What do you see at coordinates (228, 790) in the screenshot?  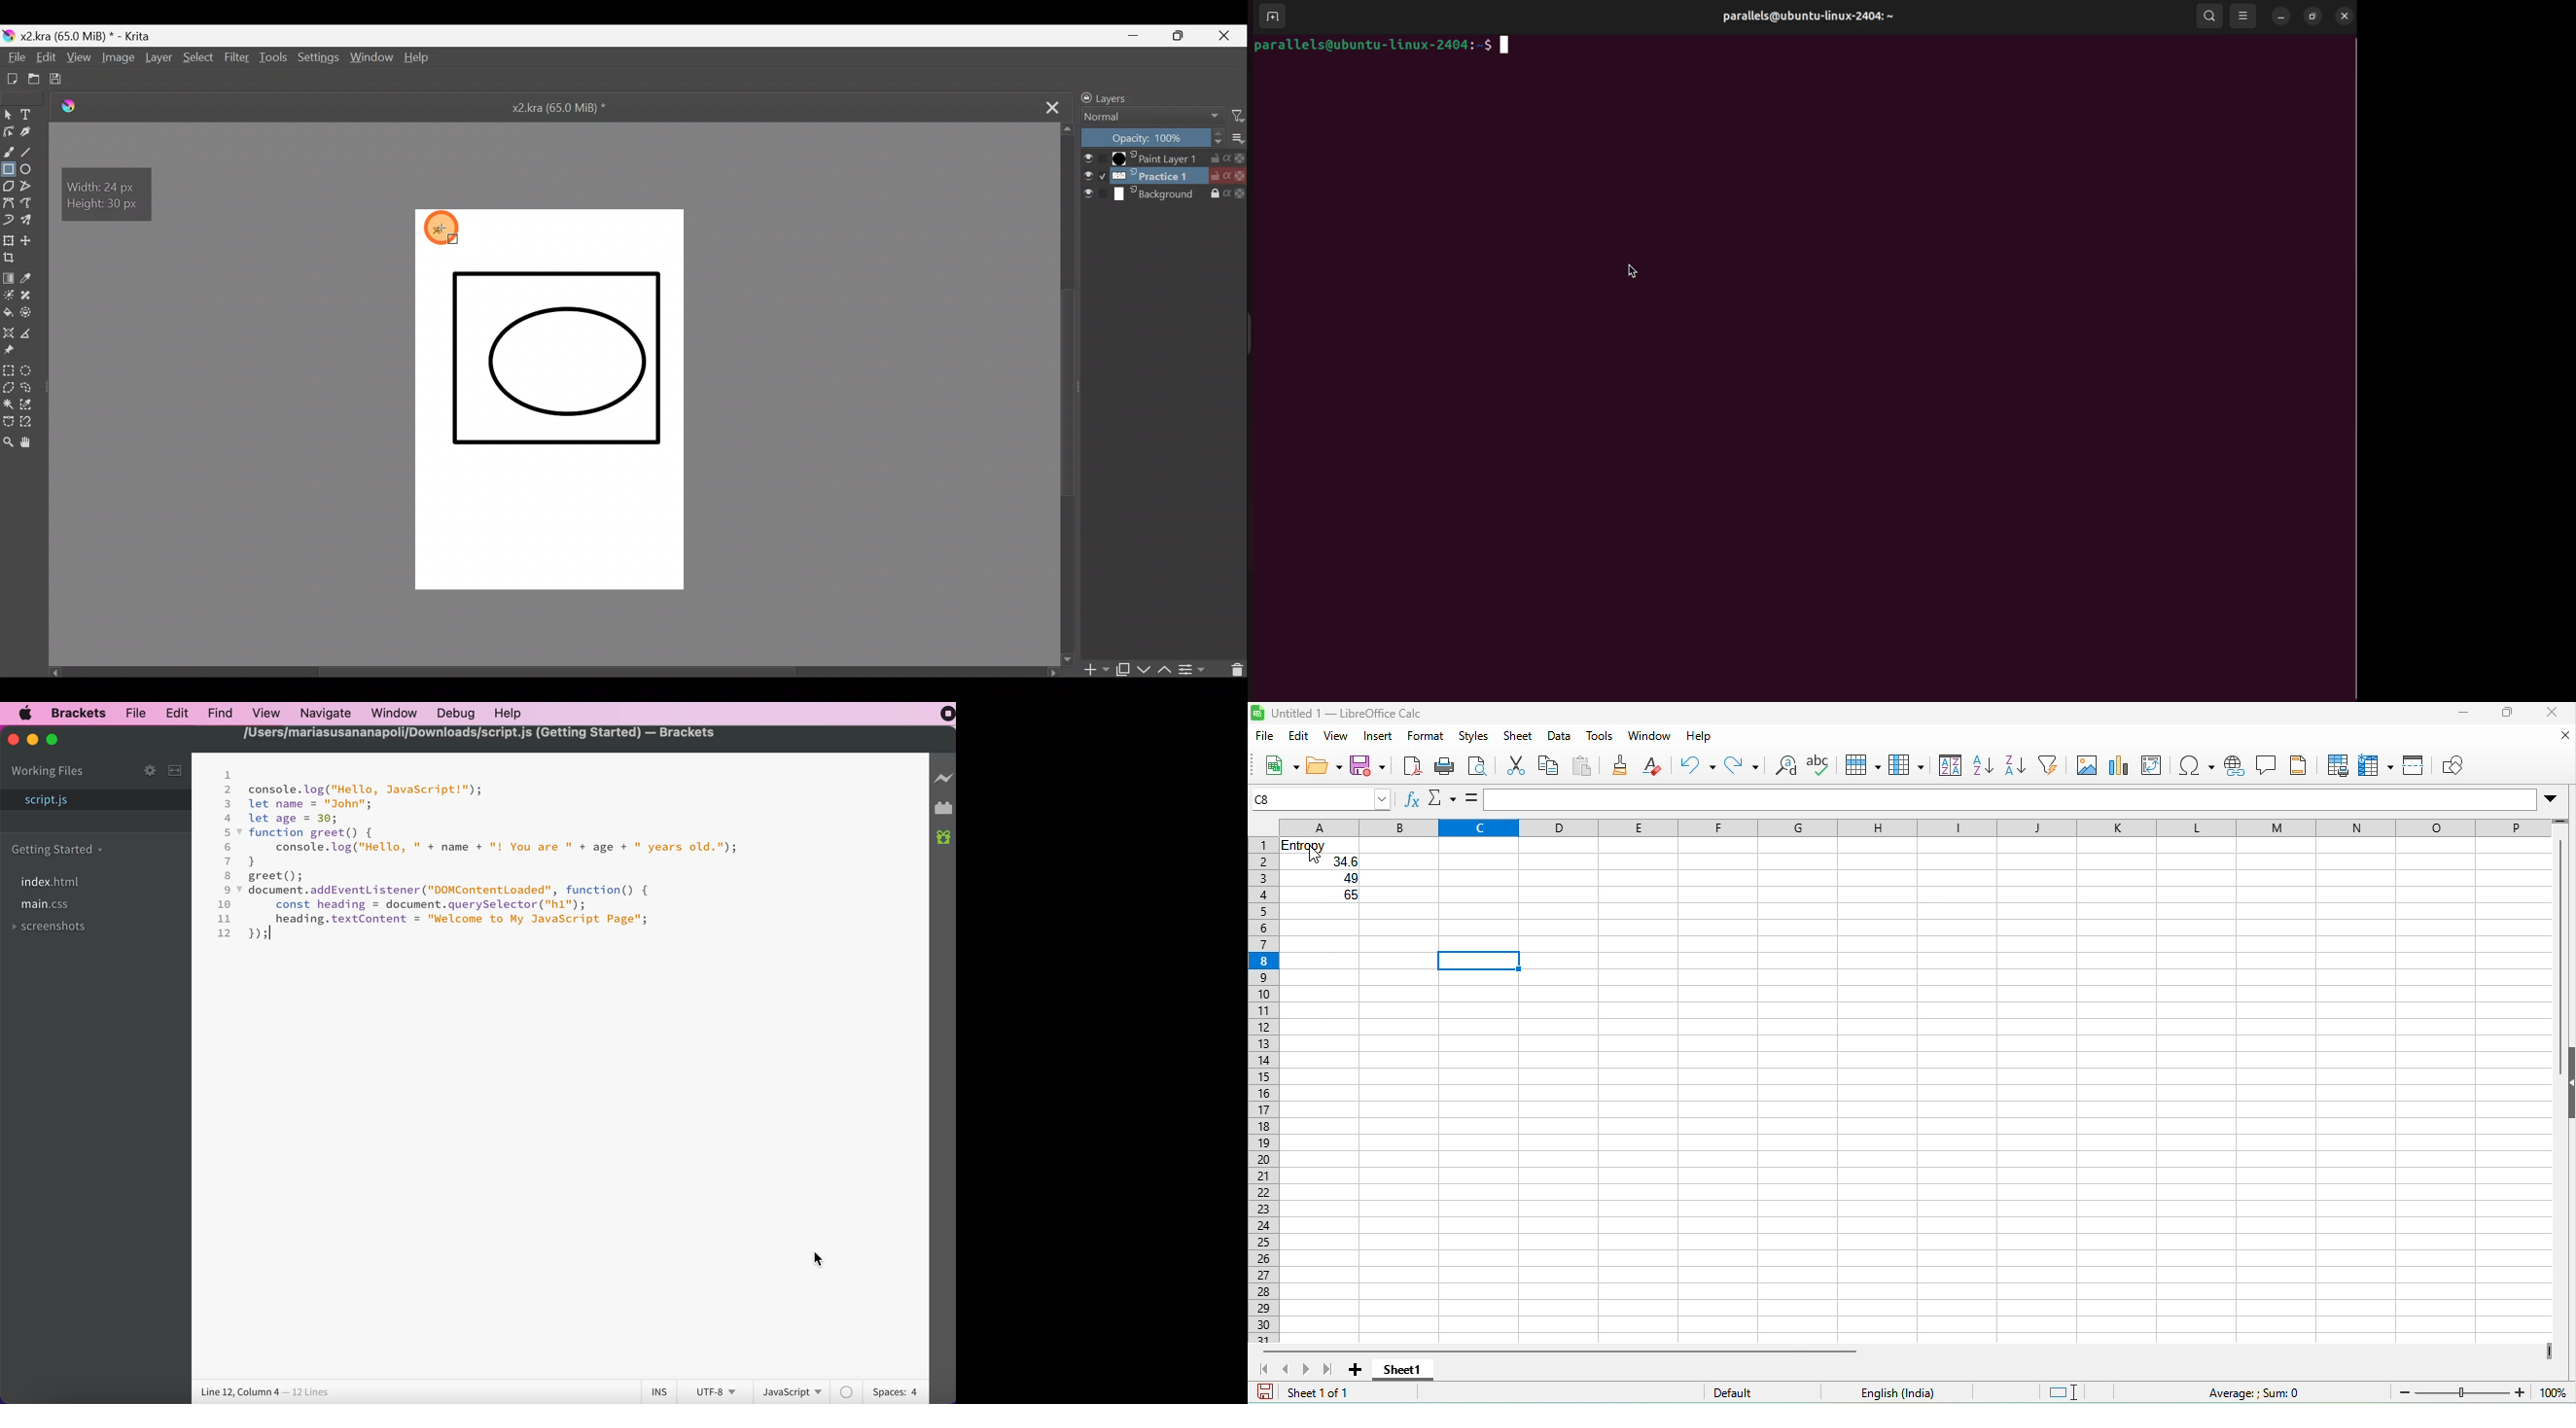 I see `2` at bounding box center [228, 790].